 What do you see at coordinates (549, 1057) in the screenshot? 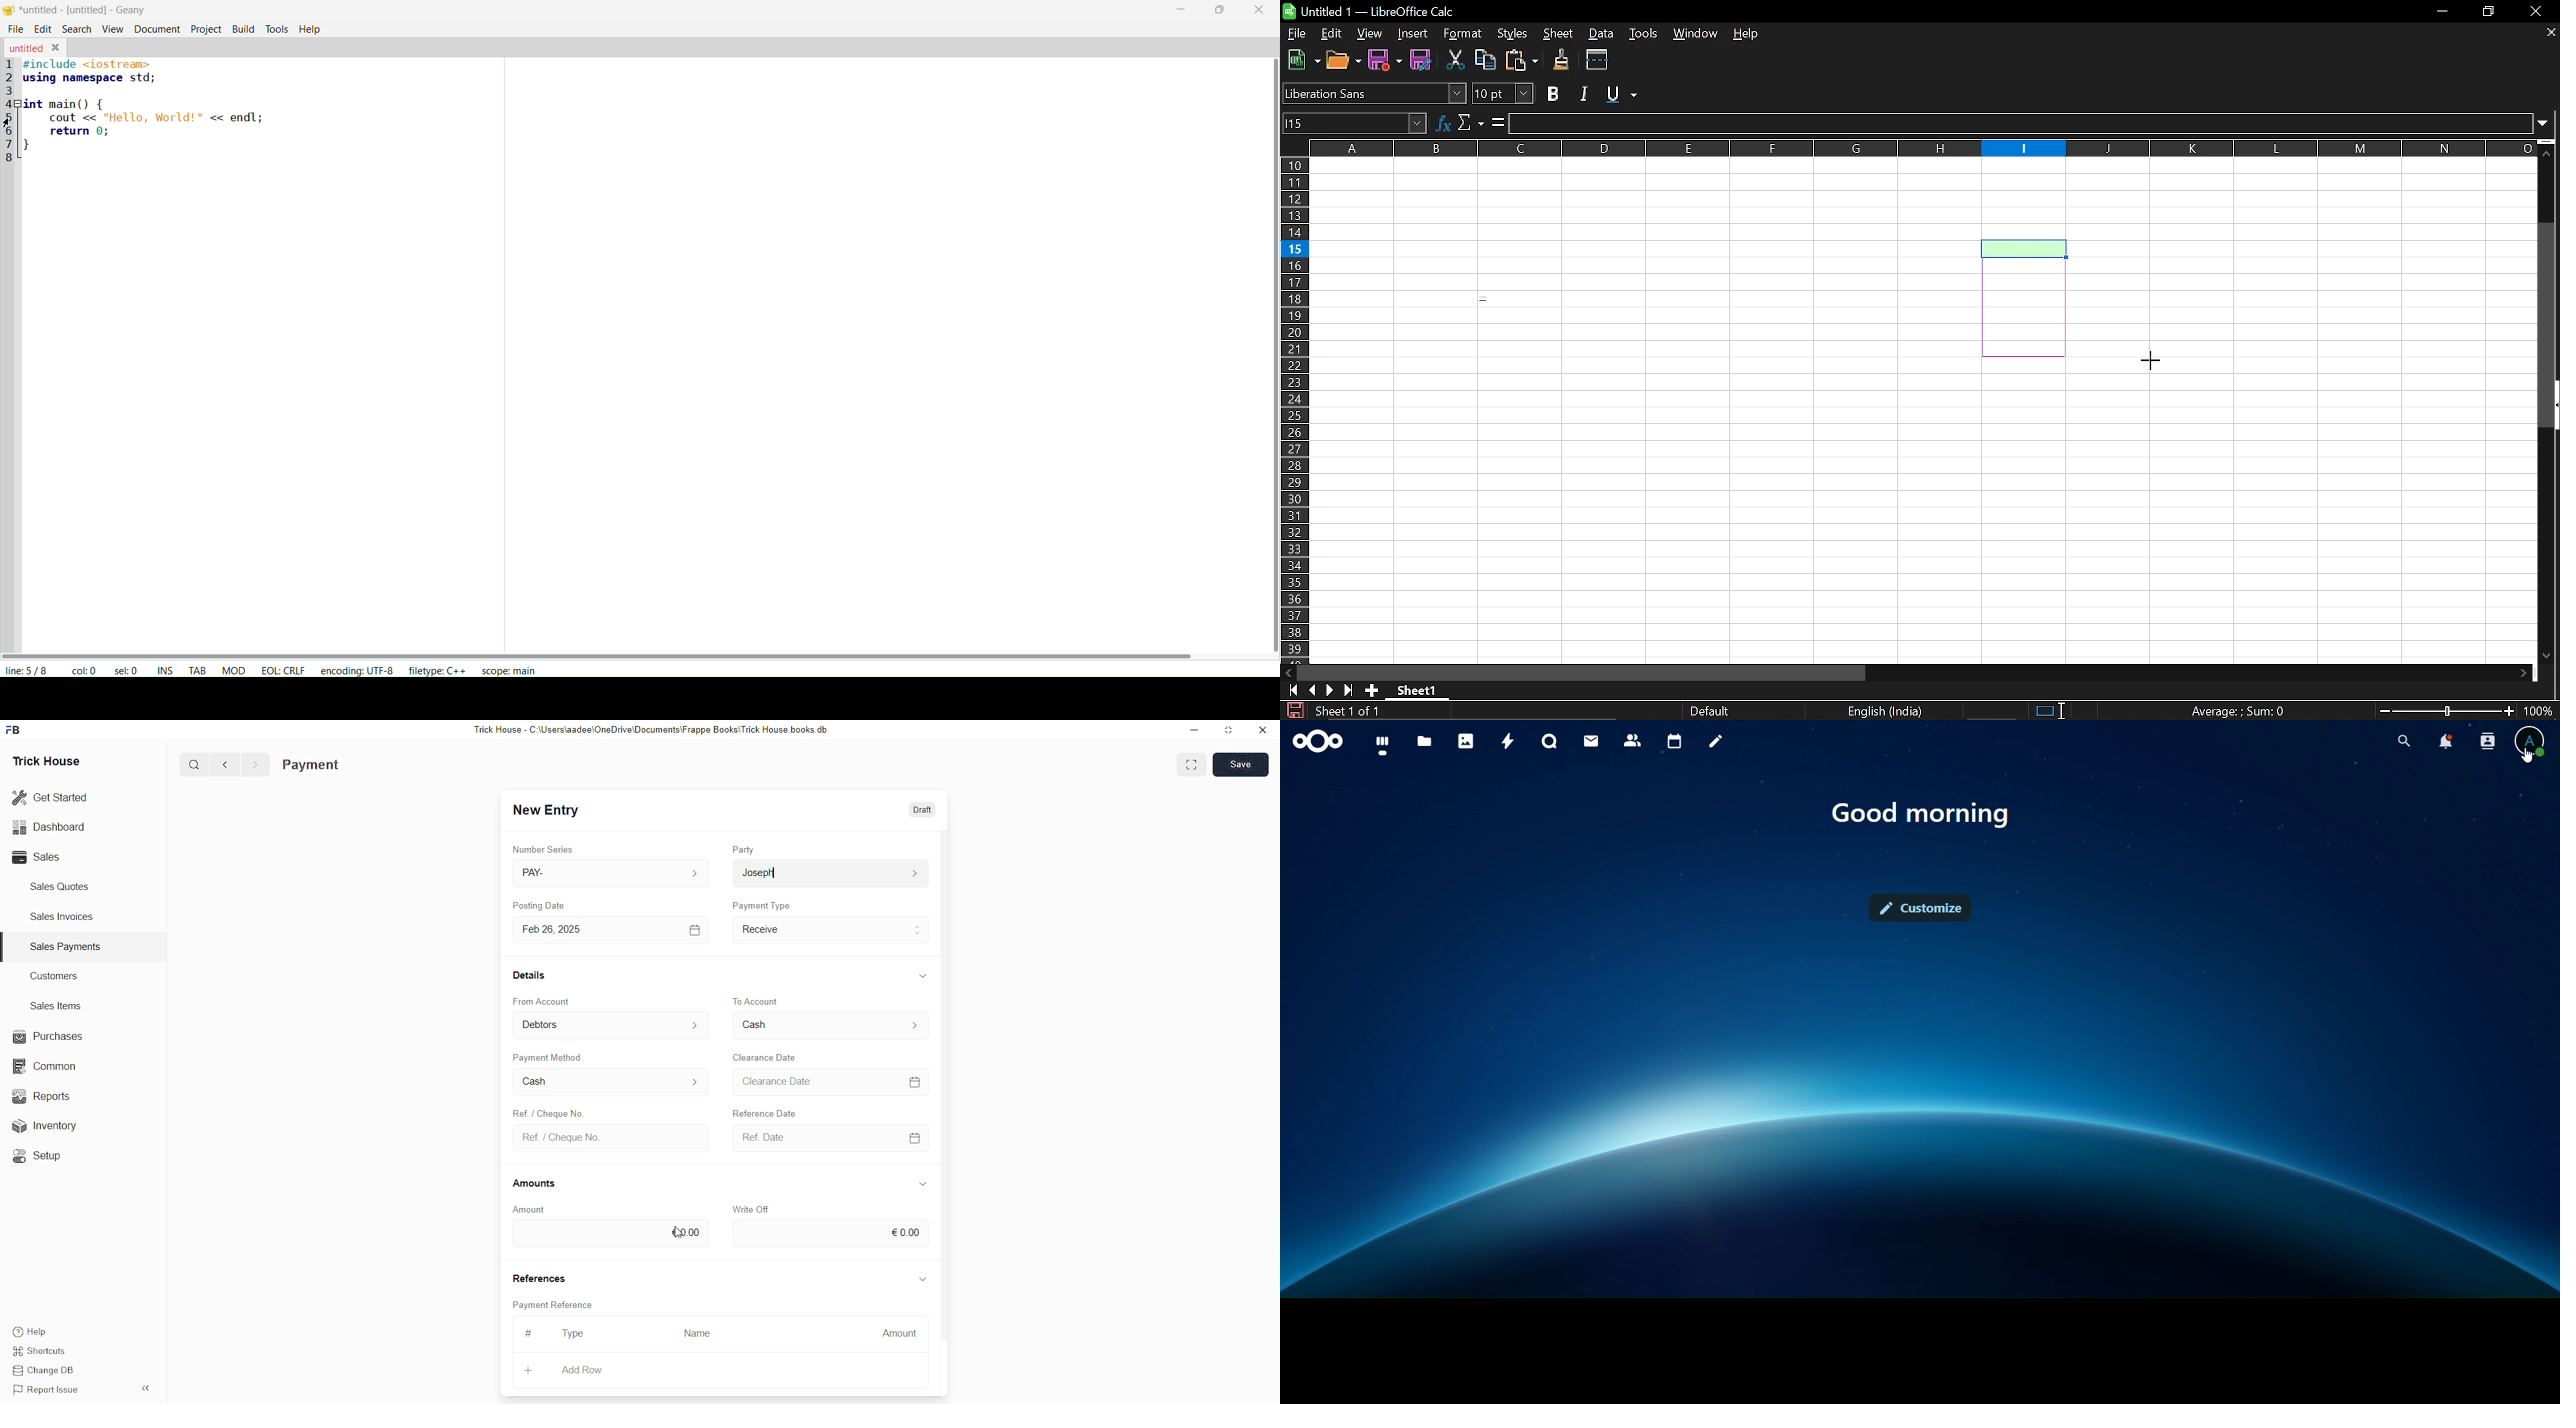
I see `Payment Method` at bounding box center [549, 1057].